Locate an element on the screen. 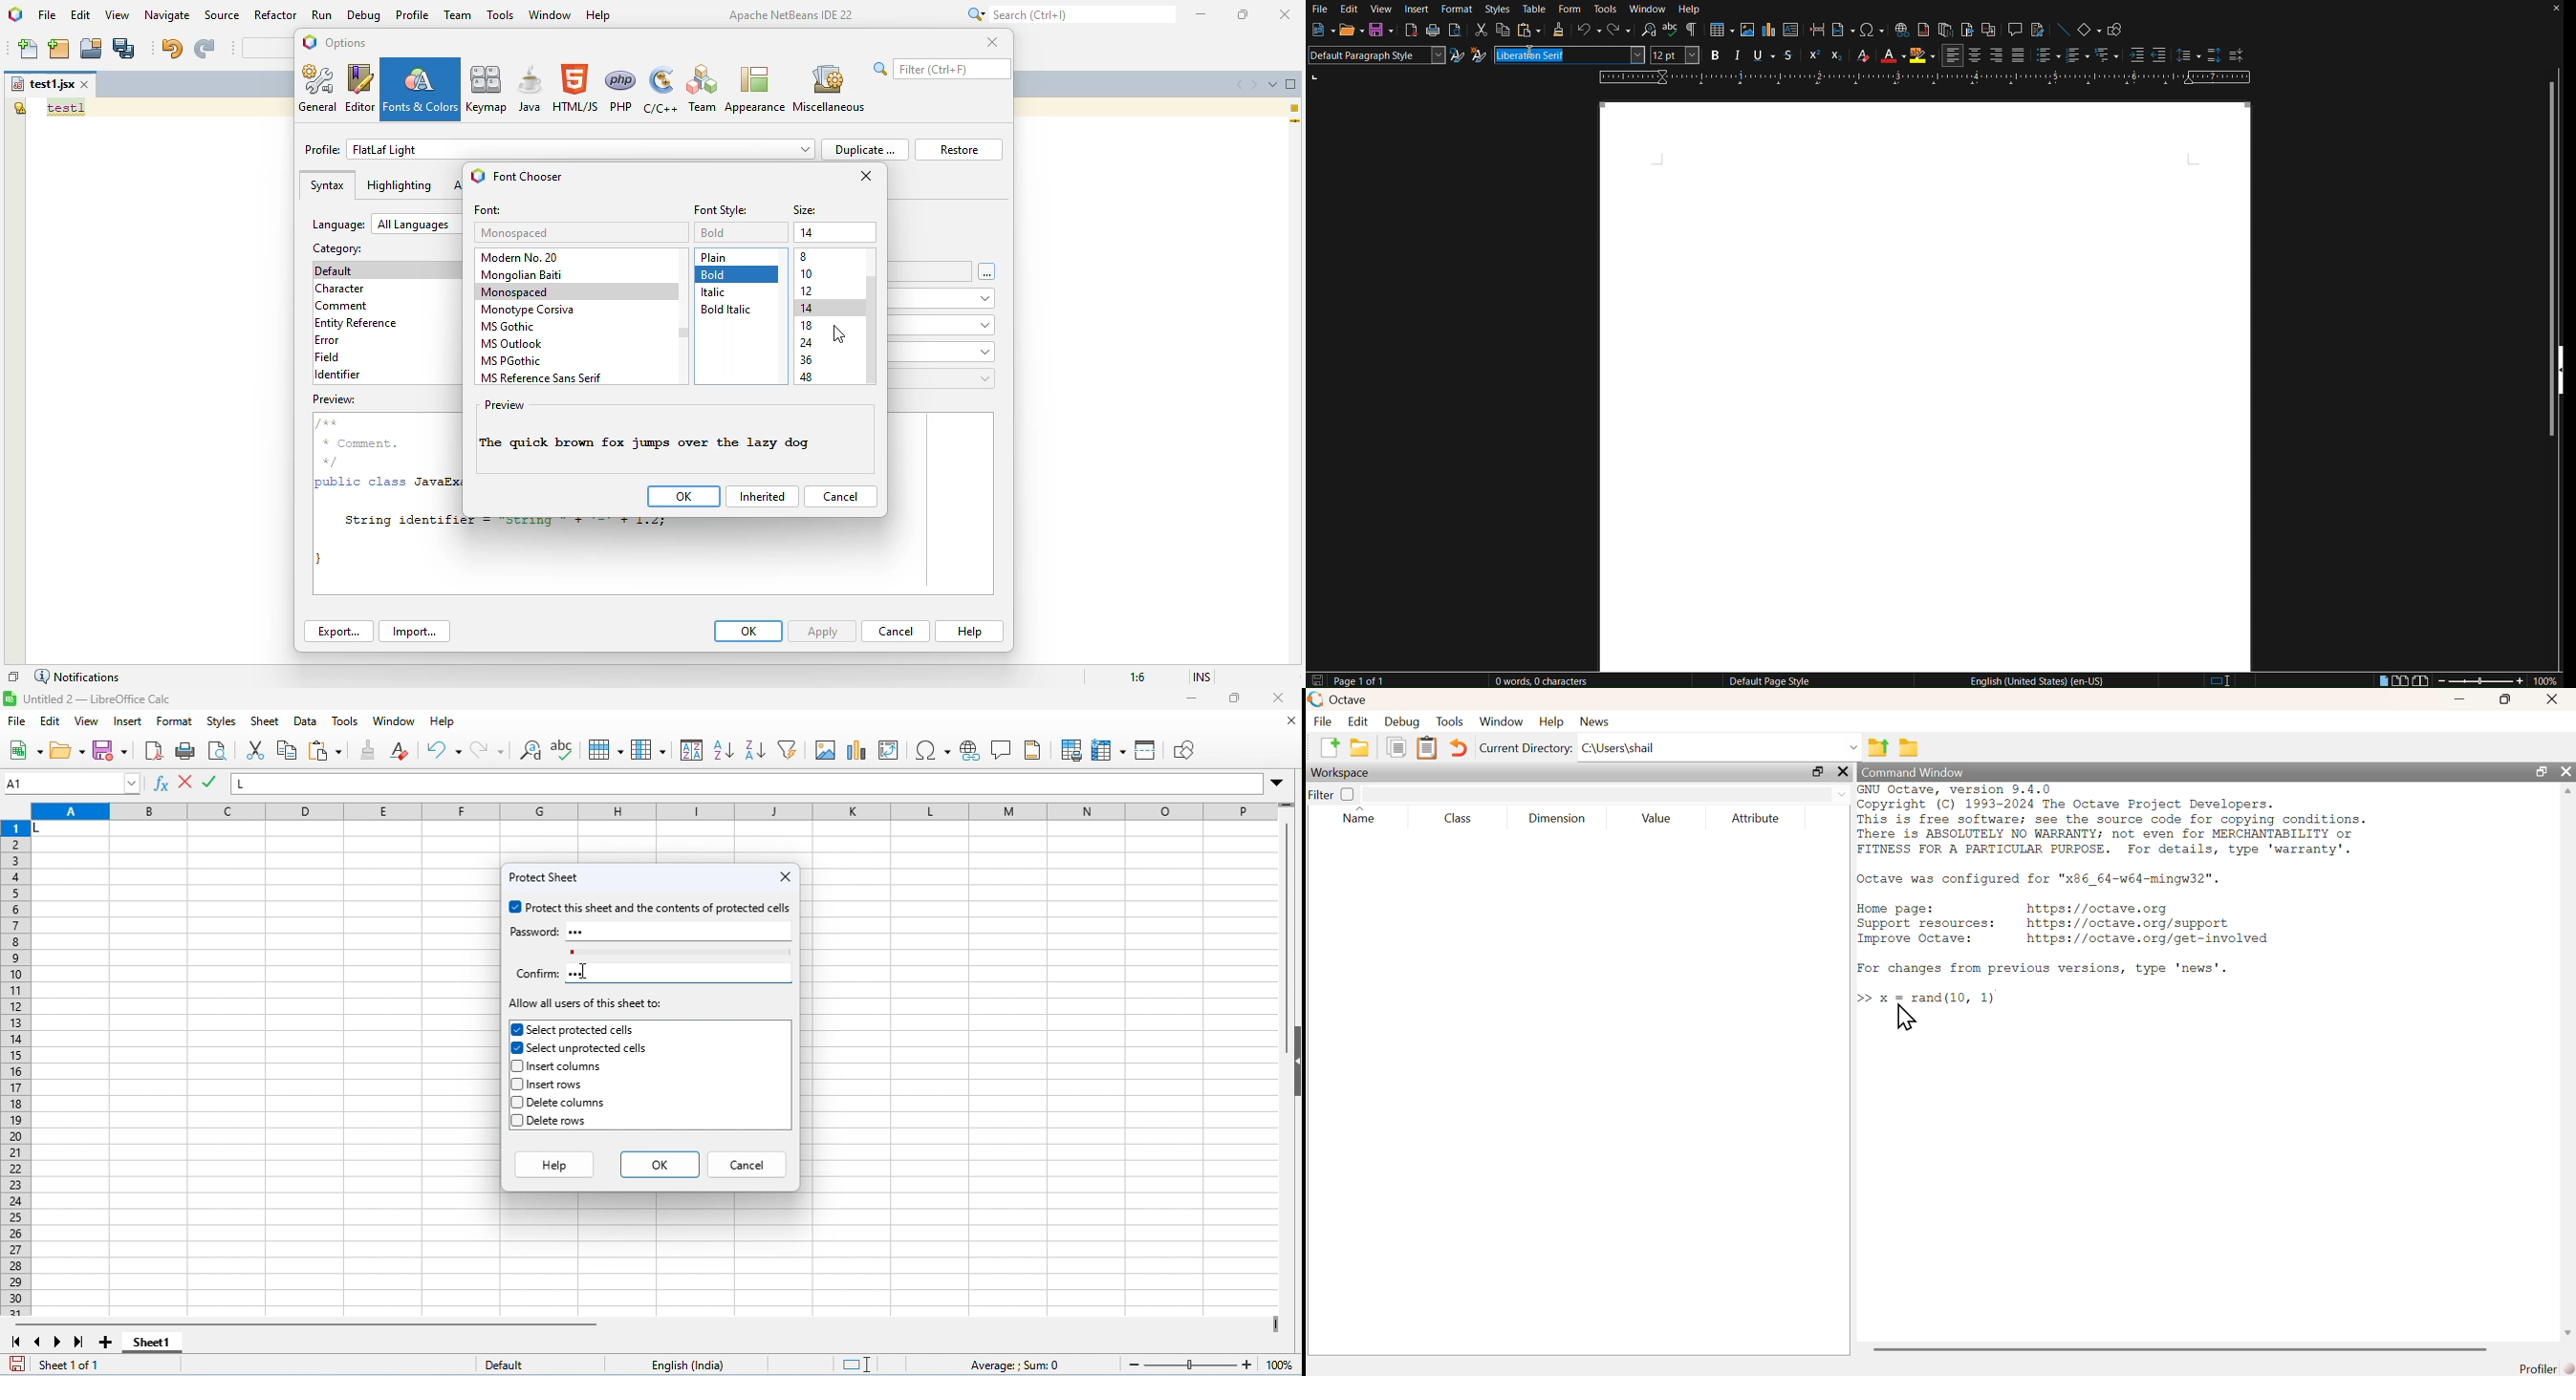  Highlight Color is located at coordinates (1922, 57).